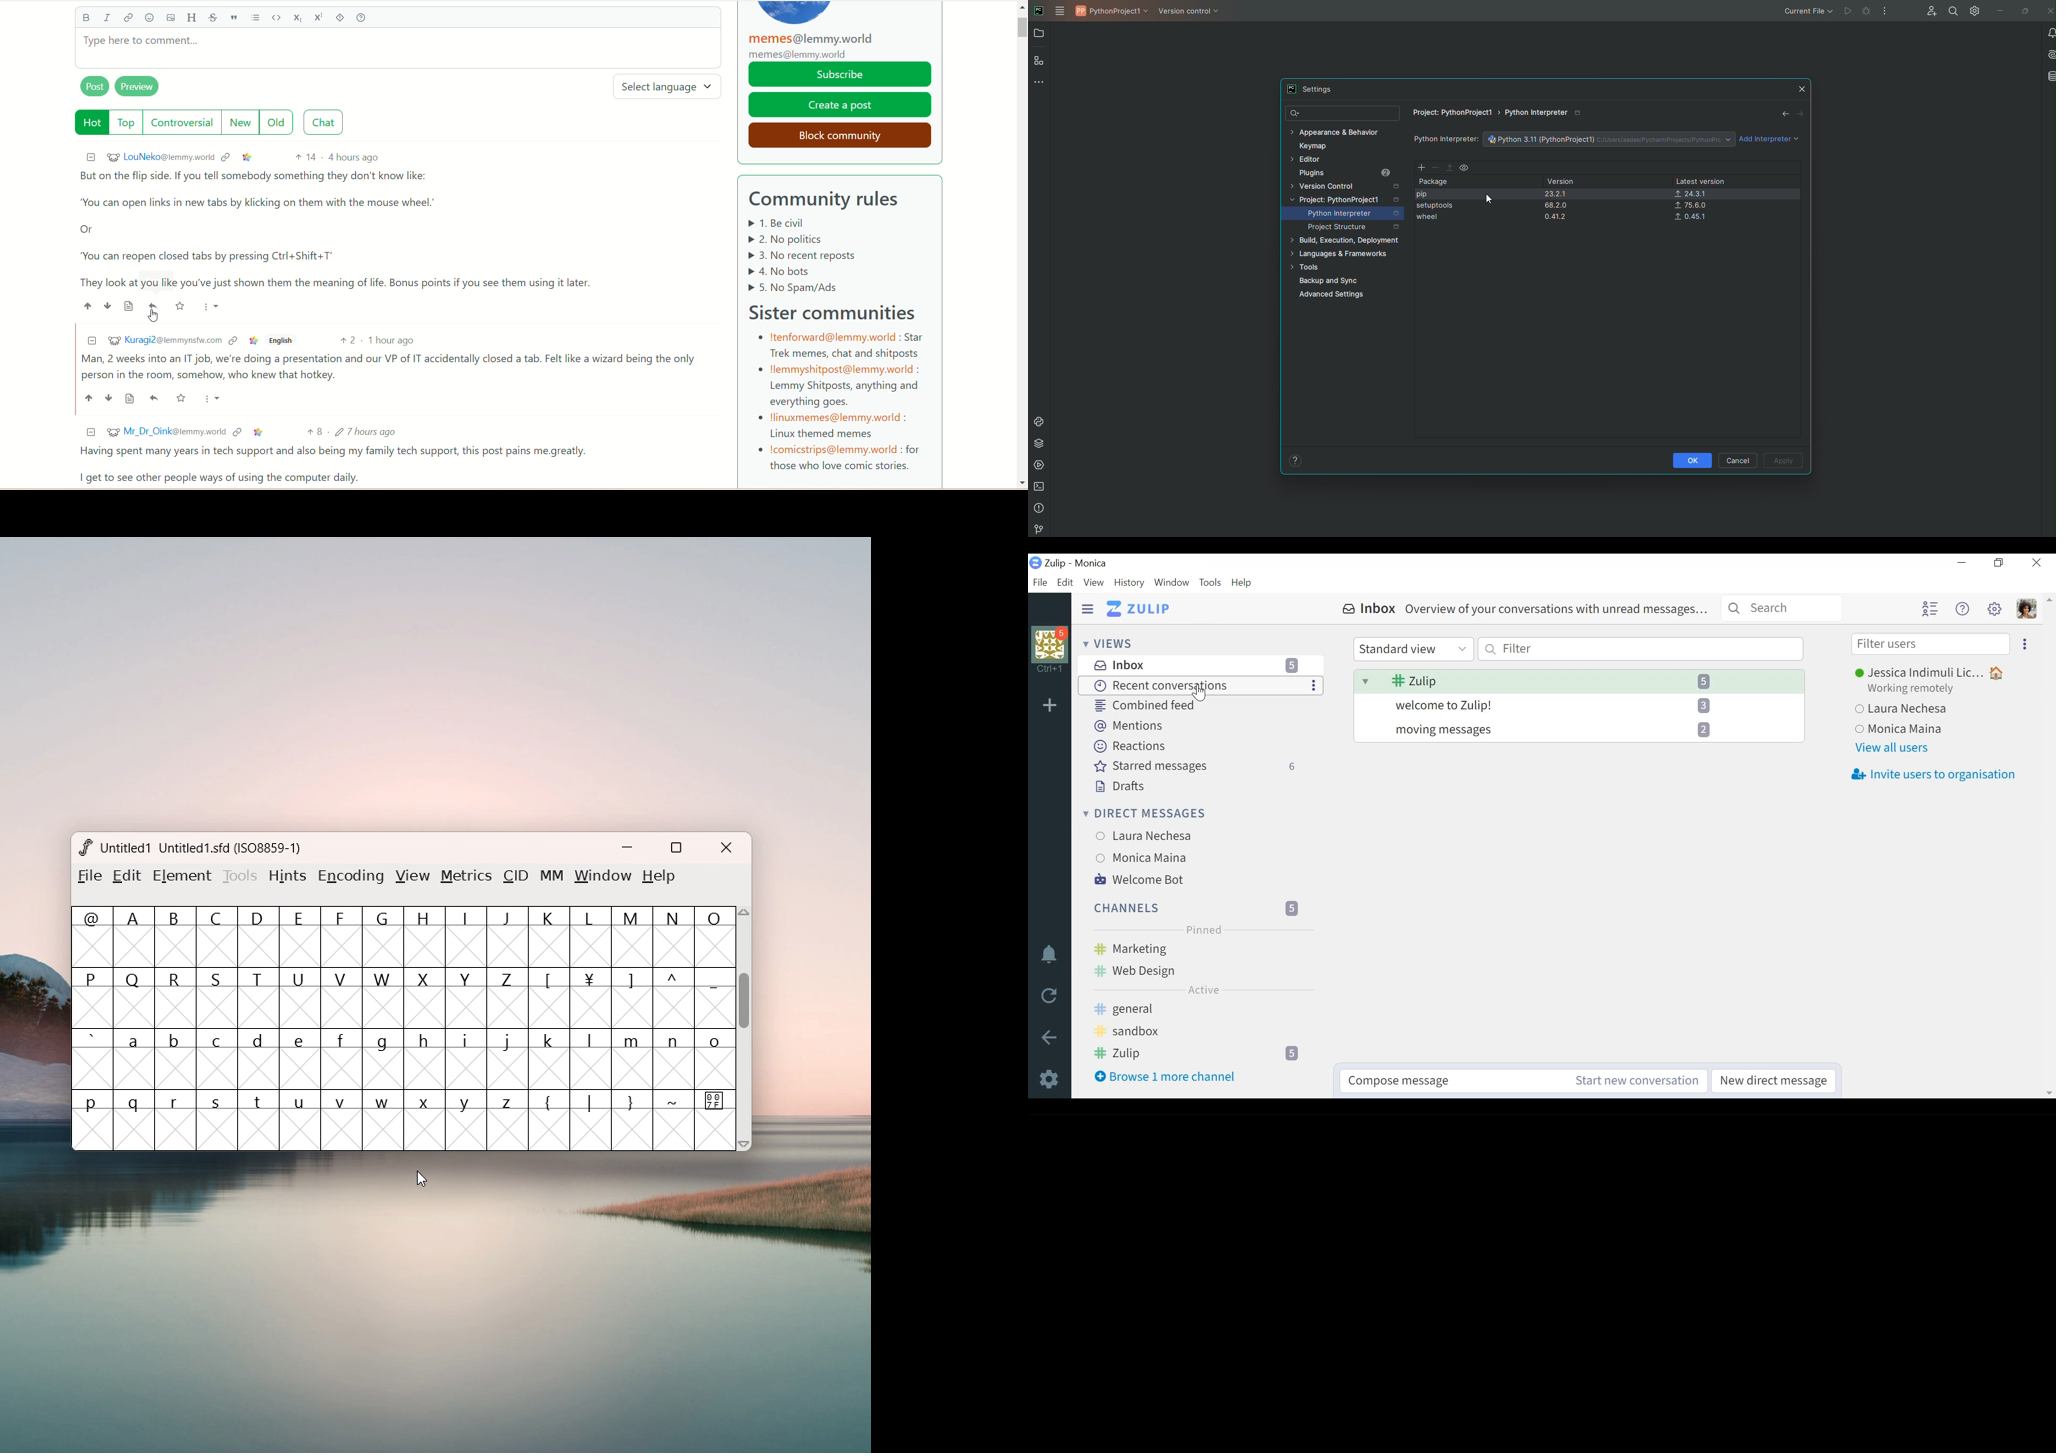 The image size is (2072, 1456). Describe the element at coordinates (517, 876) in the screenshot. I see `CID` at that location.